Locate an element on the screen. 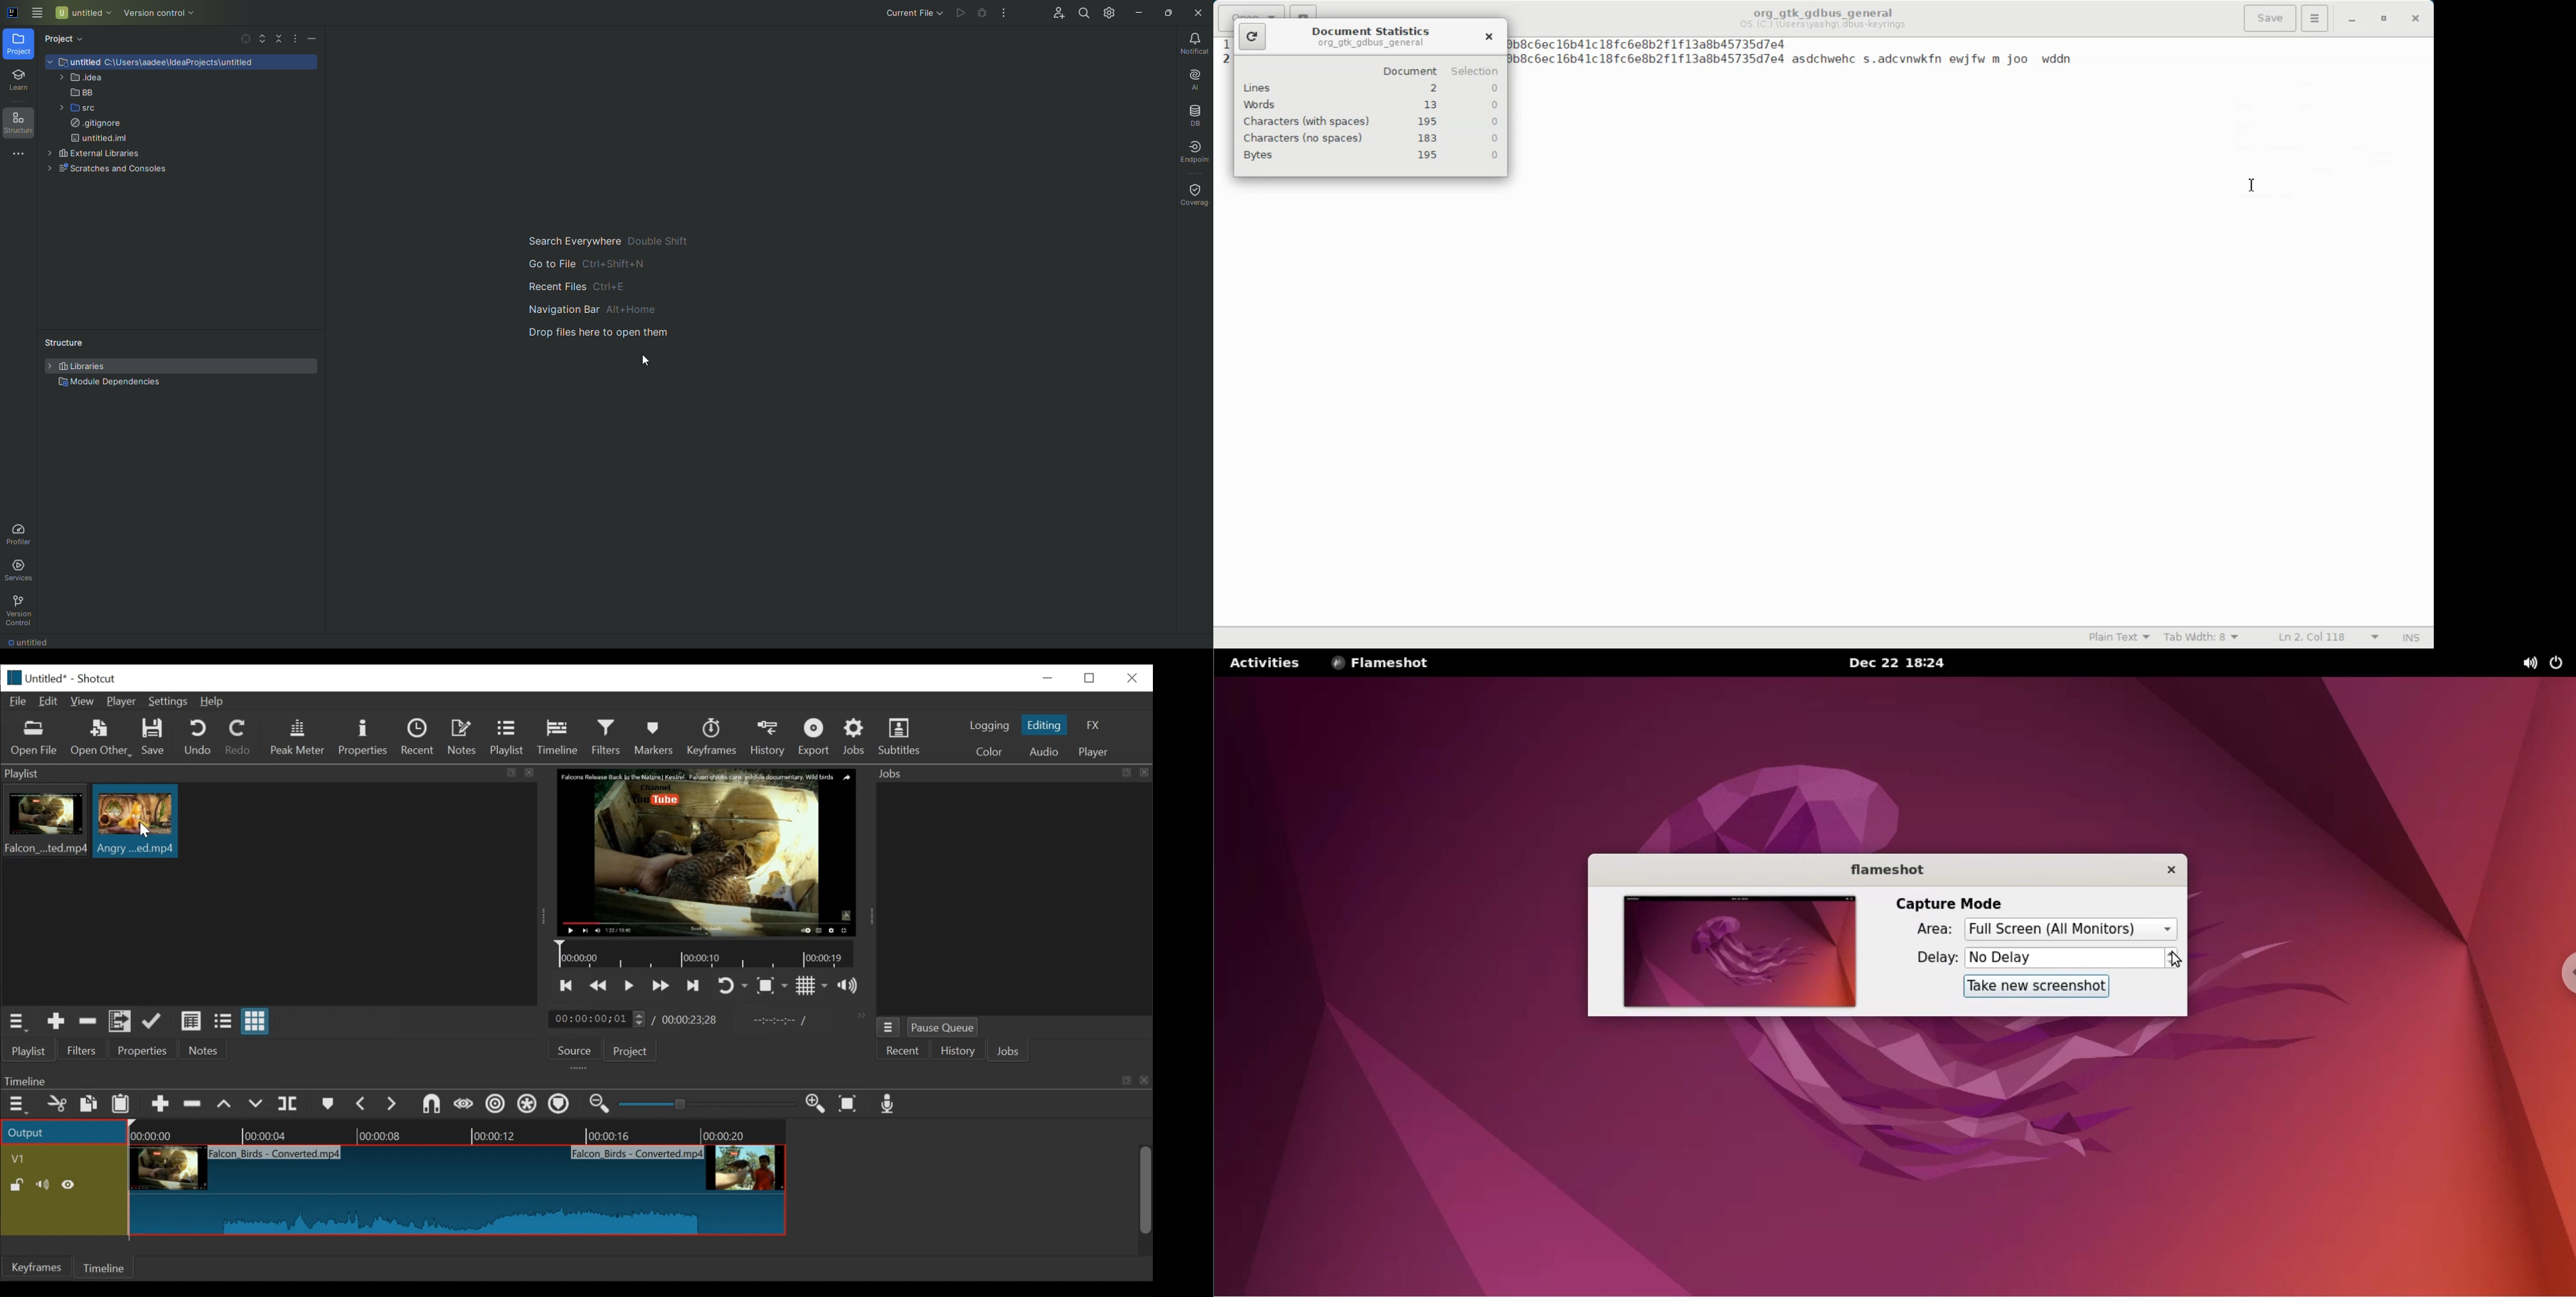  Open Other is located at coordinates (102, 739).